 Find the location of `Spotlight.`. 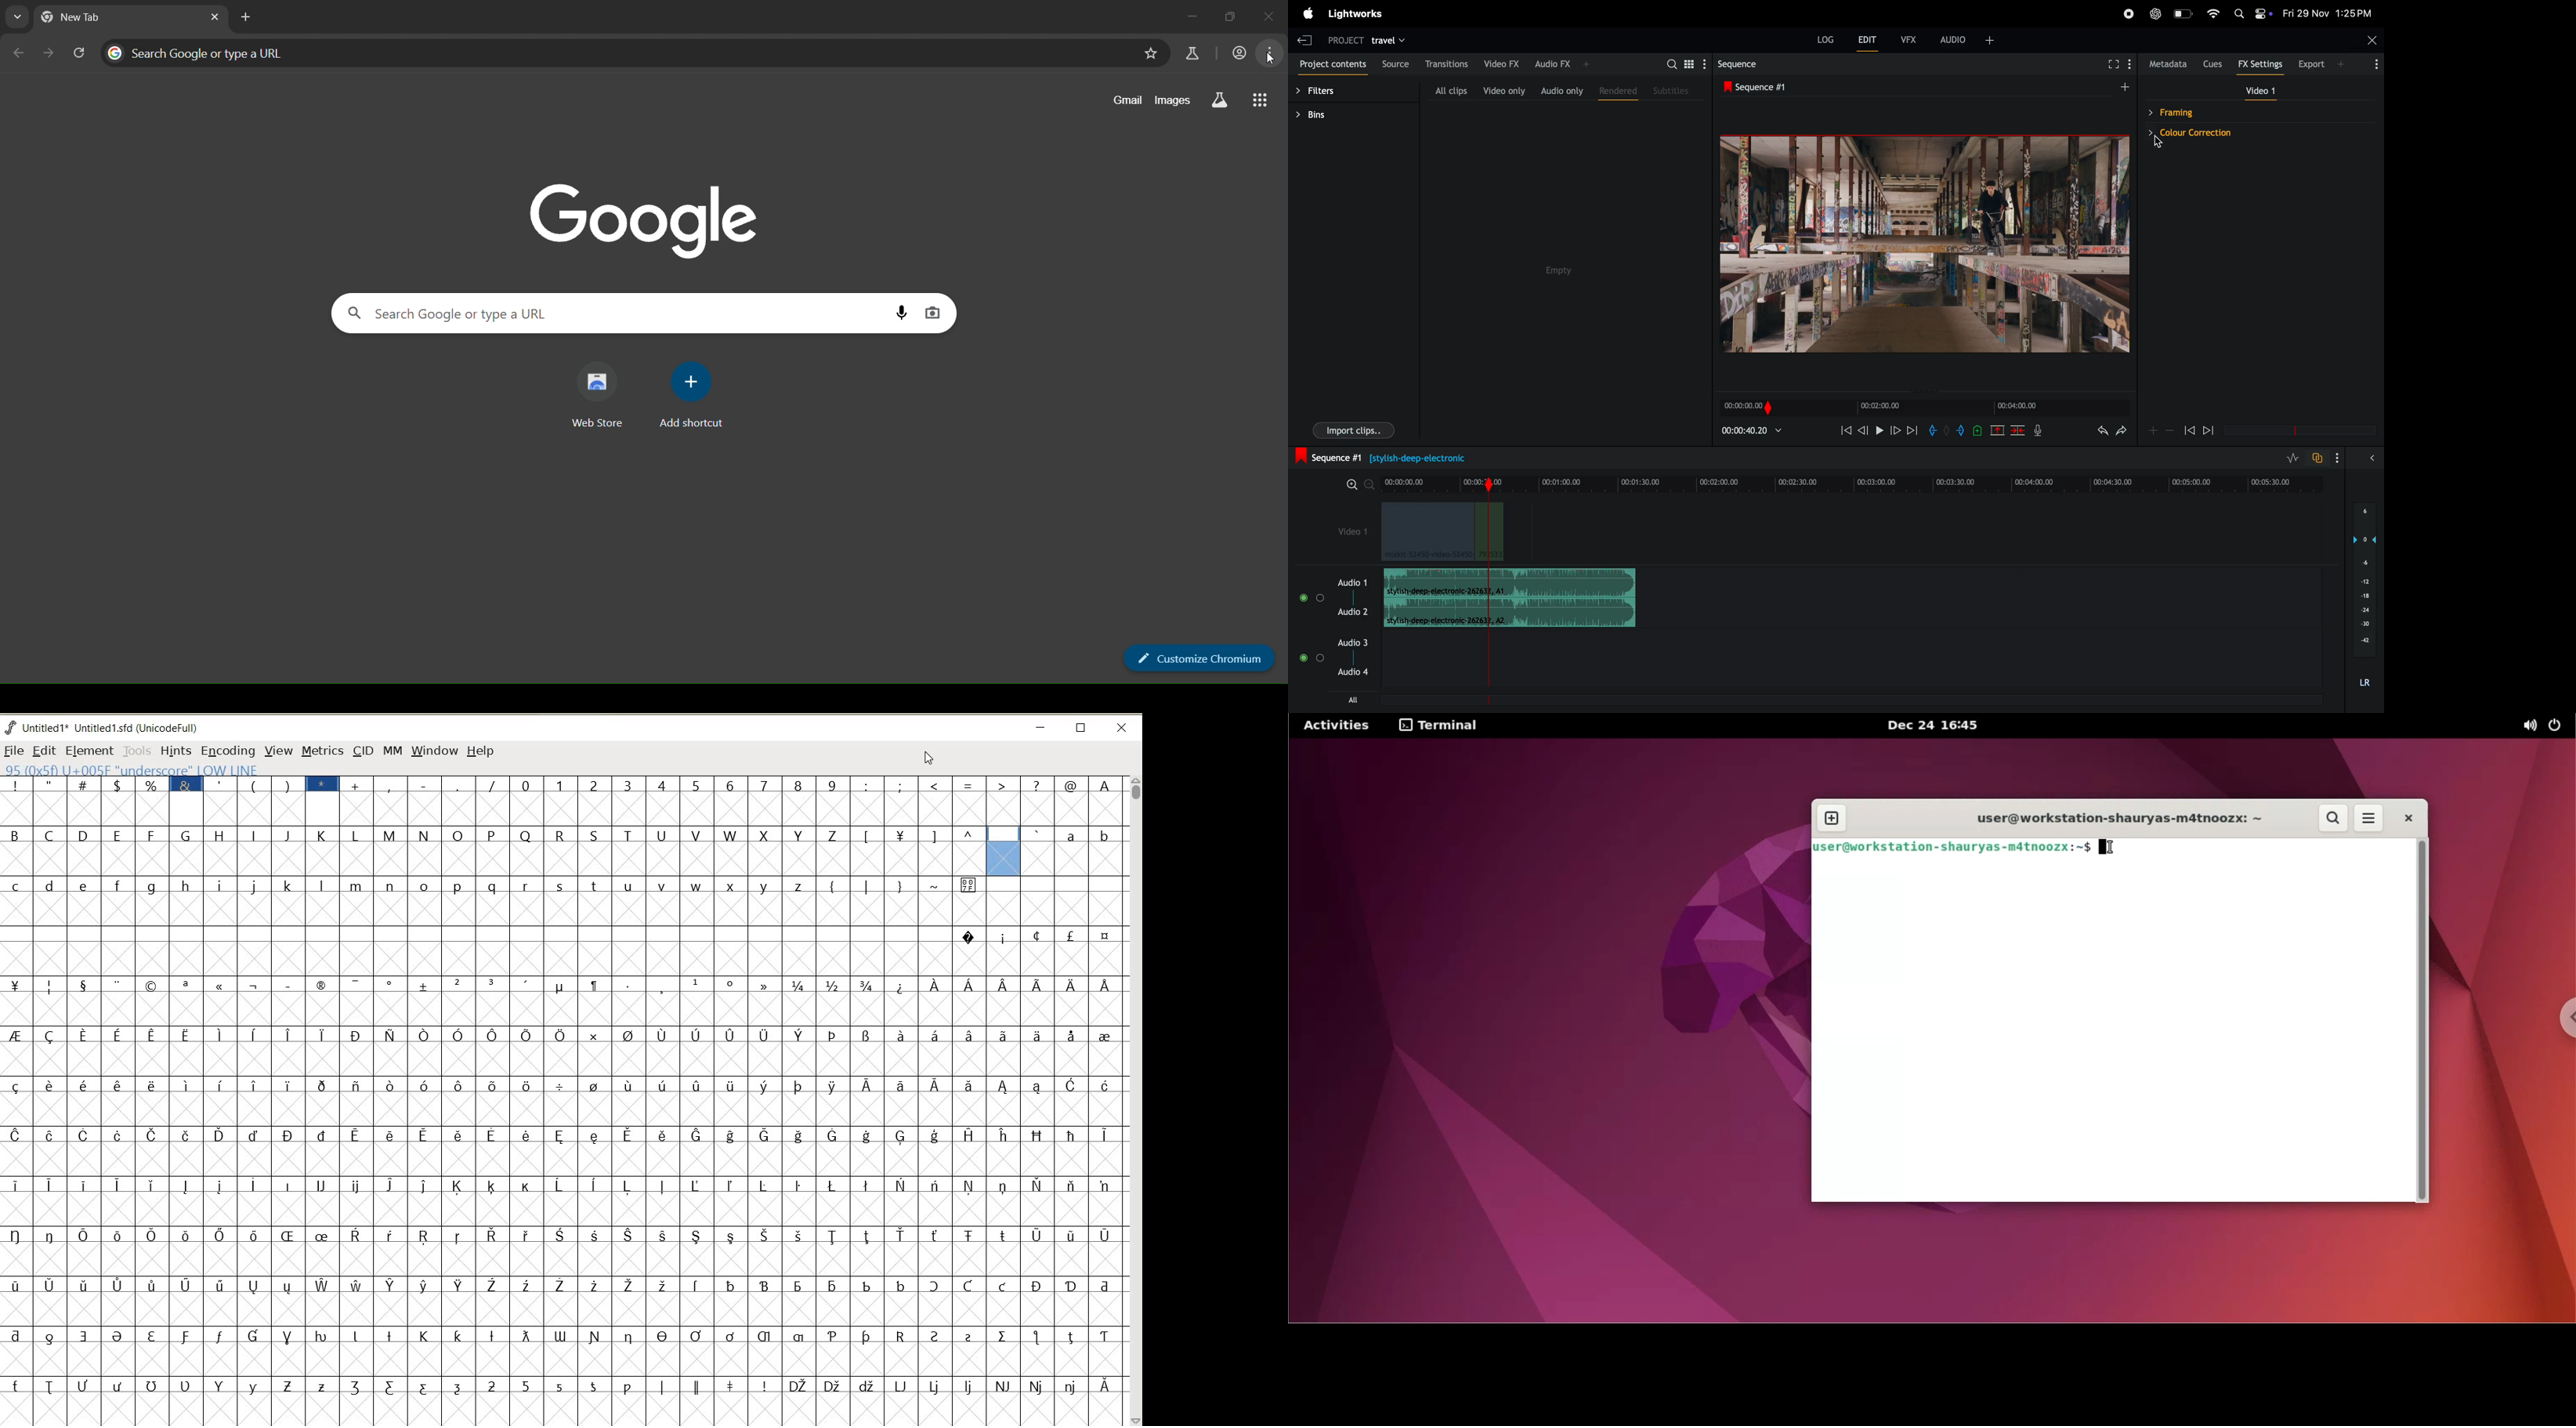

Spotlight. is located at coordinates (2240, 13).